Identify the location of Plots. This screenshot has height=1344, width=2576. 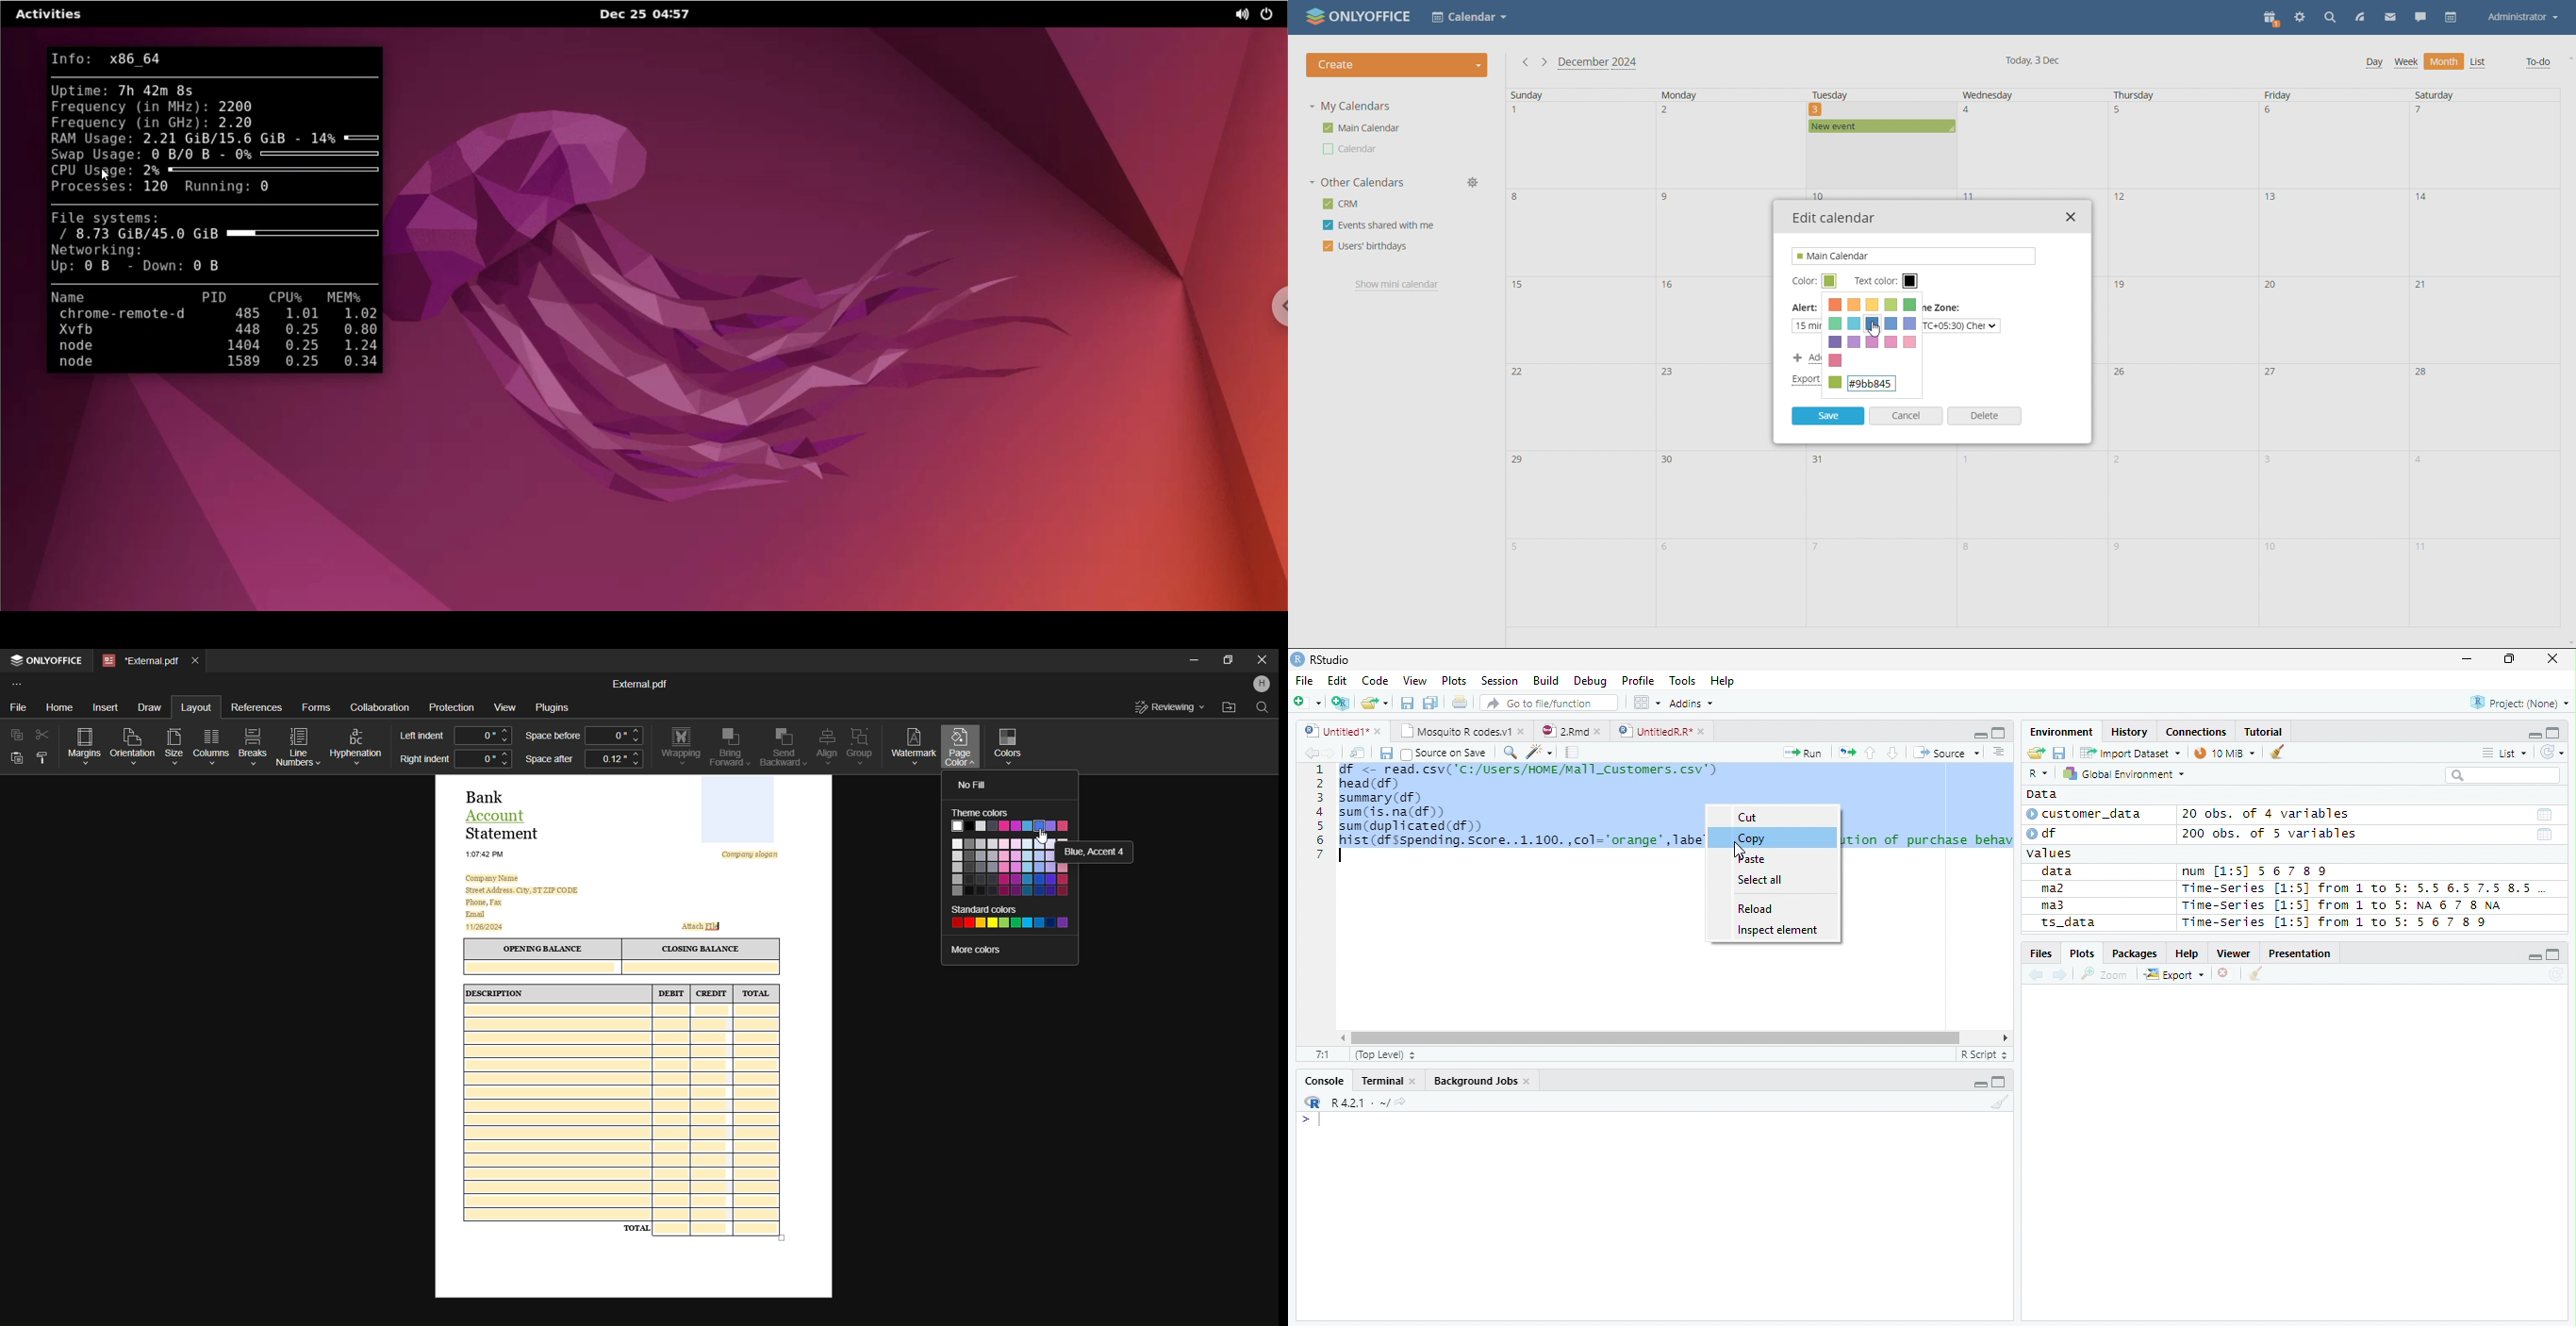
(2082, 953).